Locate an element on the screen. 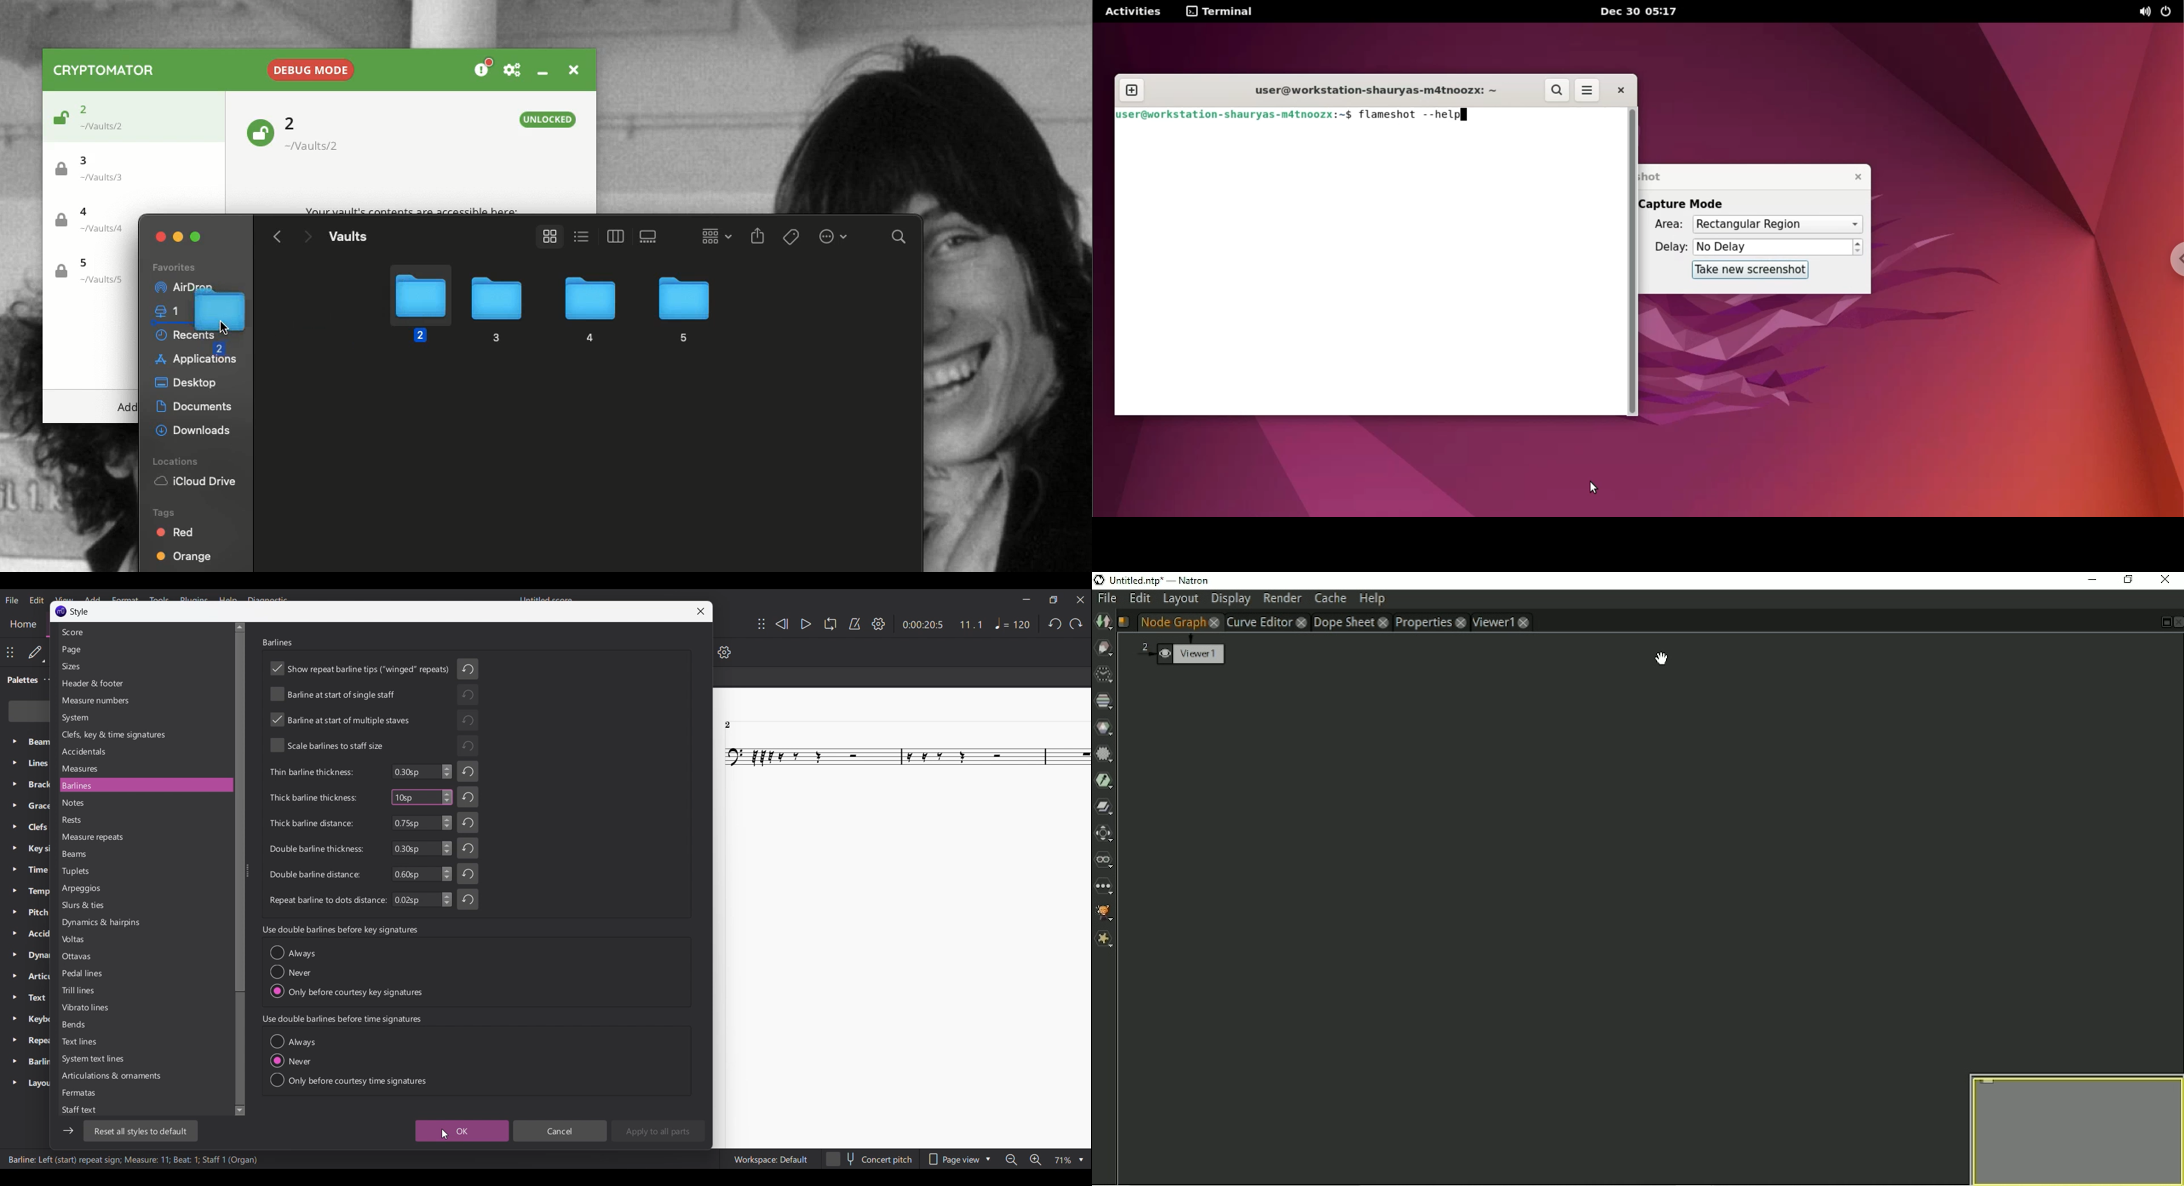  Keyer is located at coordinates (1105, 781).